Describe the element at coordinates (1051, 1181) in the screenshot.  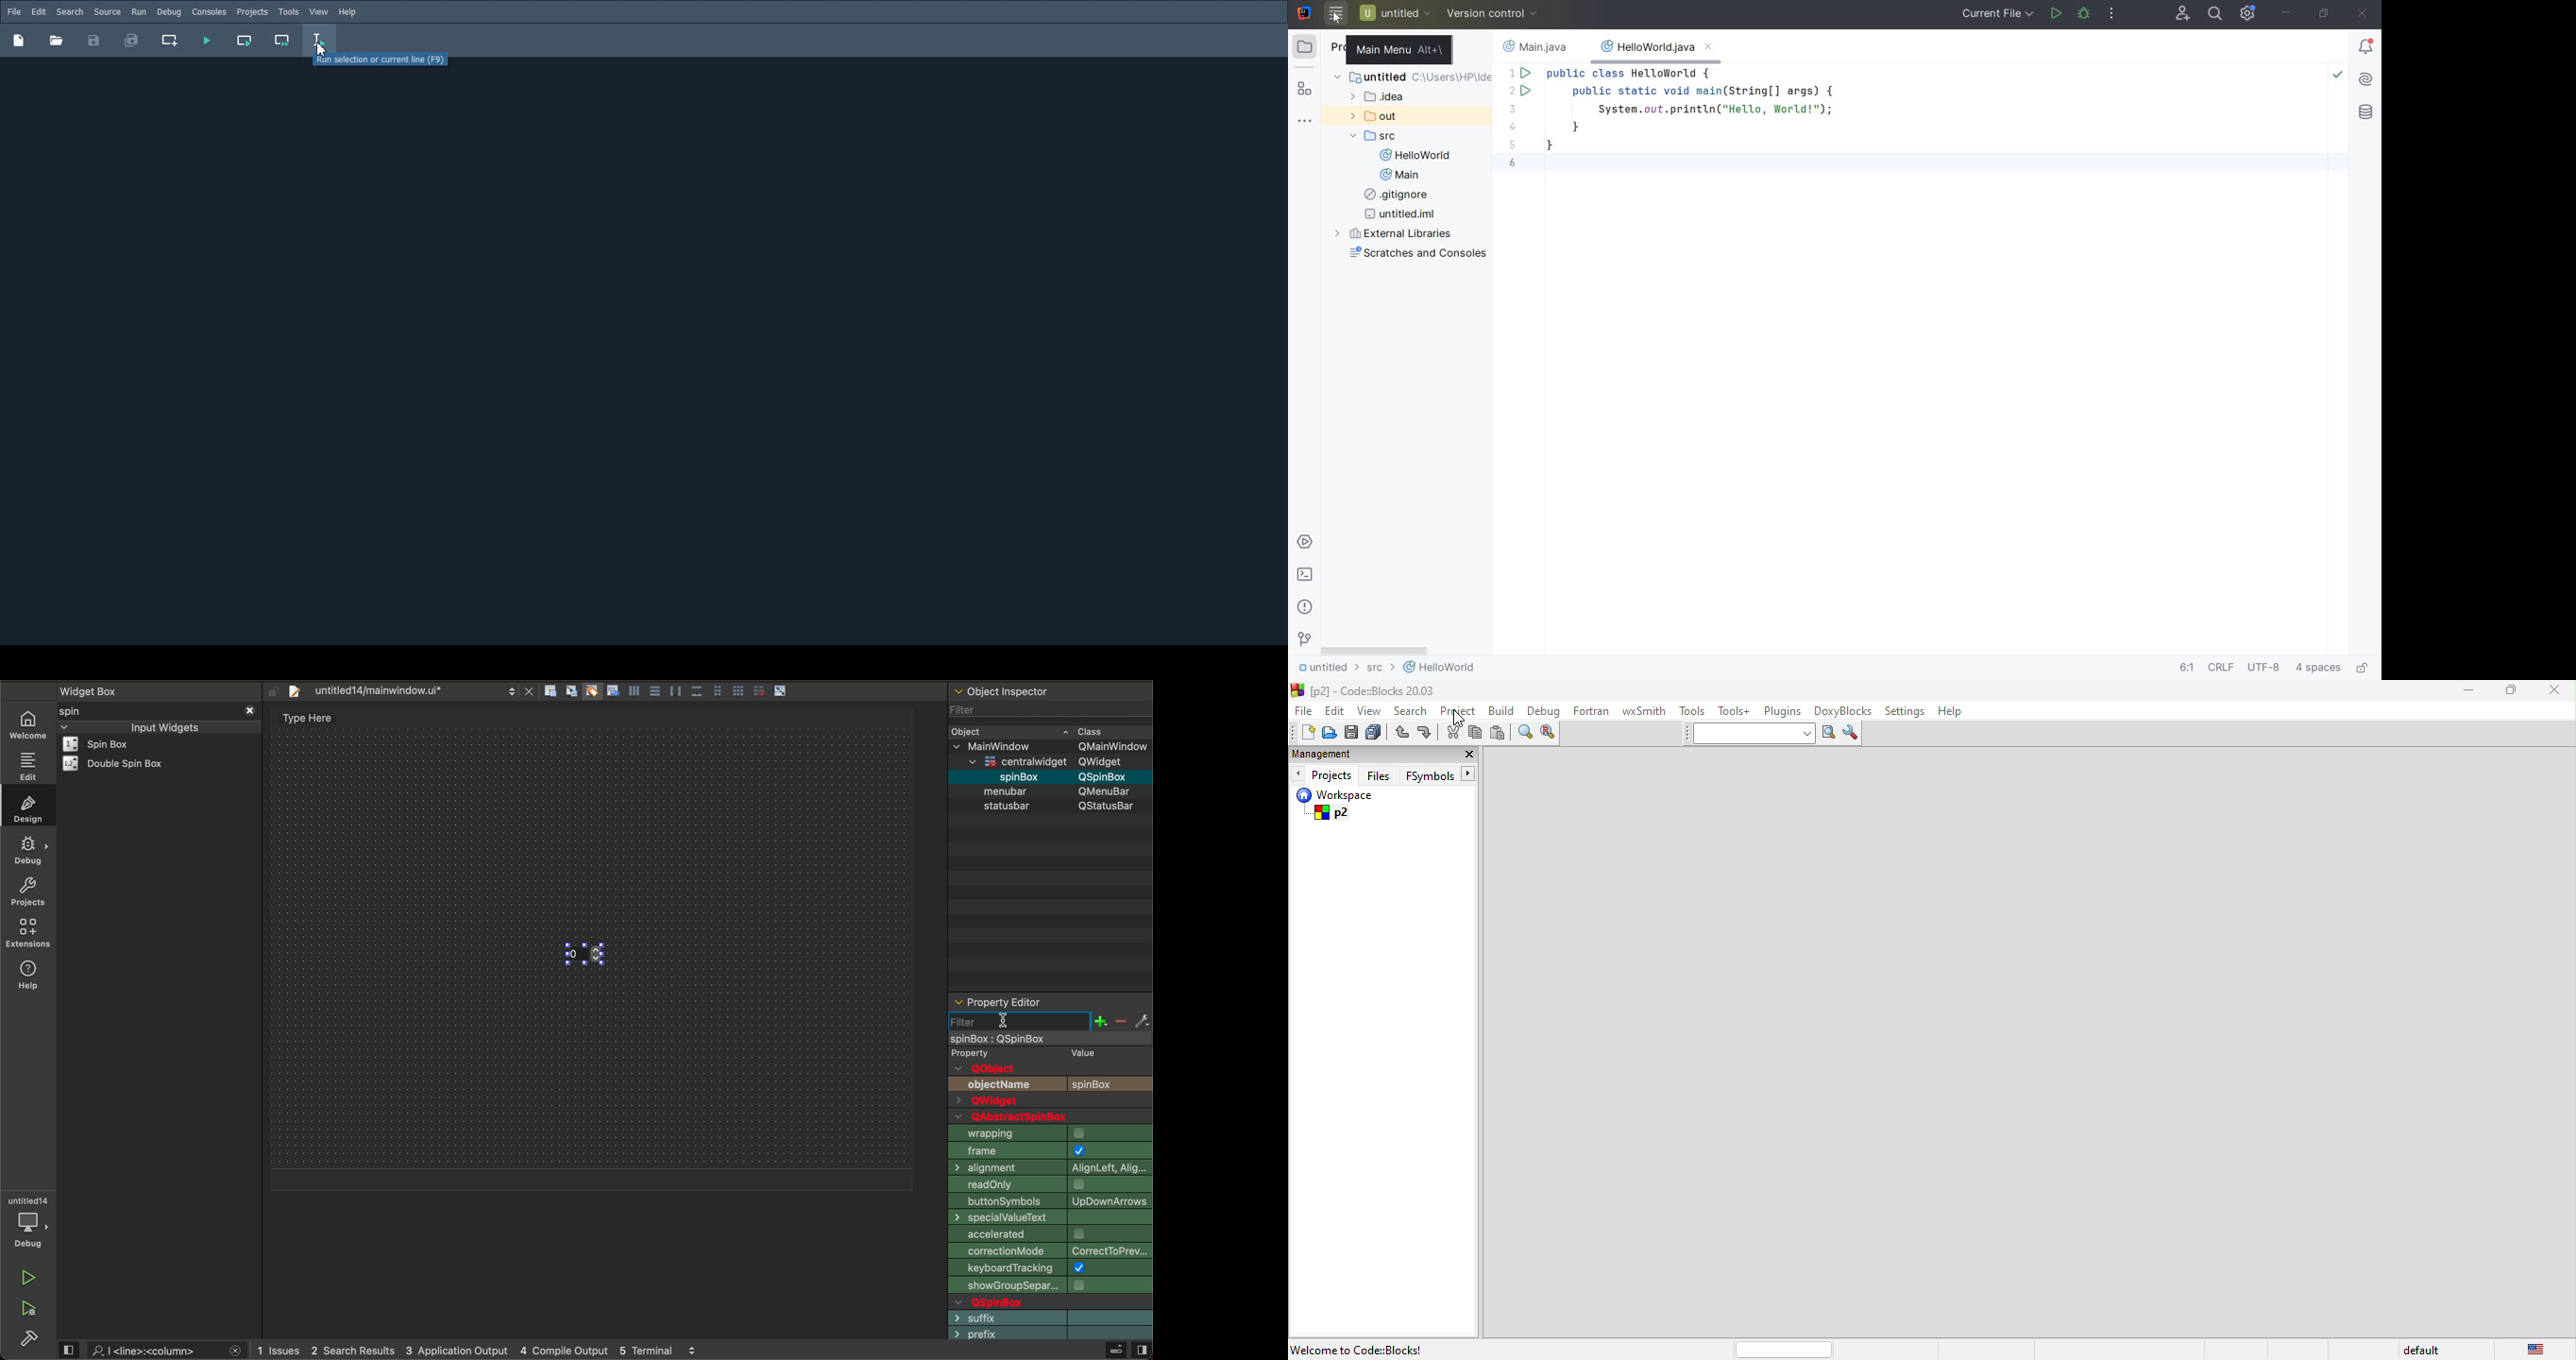
I see `document mode` at that location.